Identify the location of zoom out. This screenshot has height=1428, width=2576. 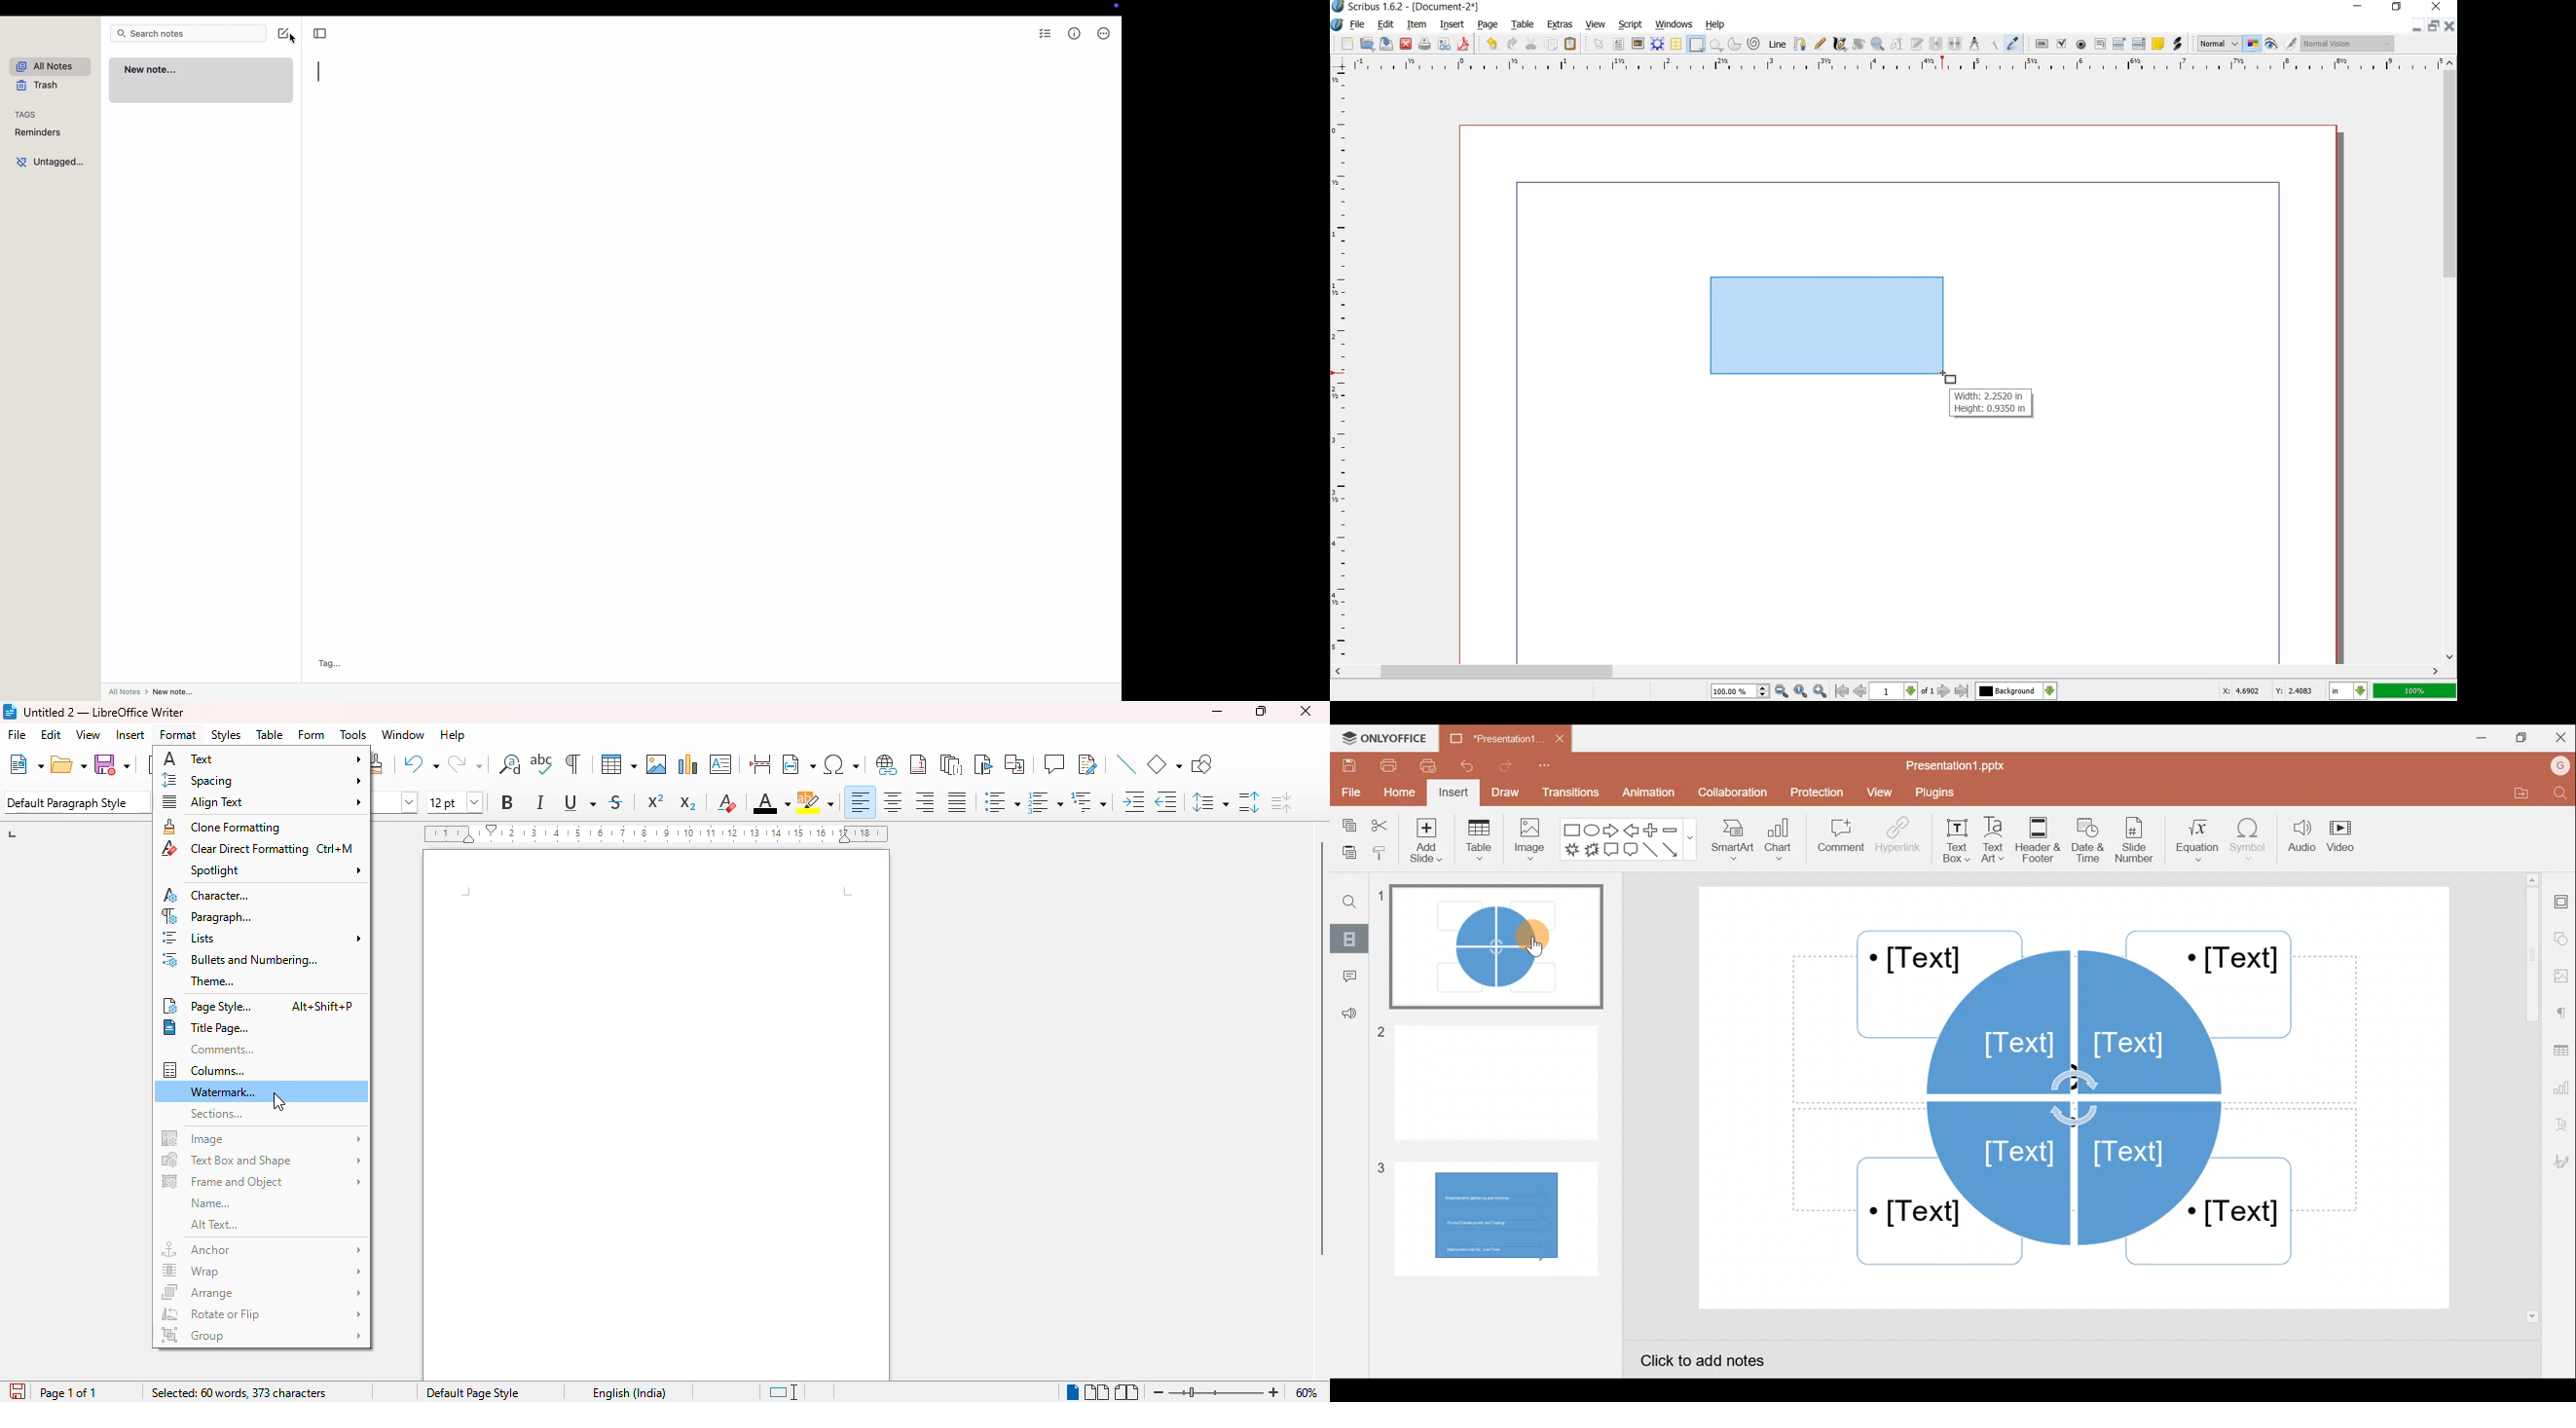
(1782, 691).